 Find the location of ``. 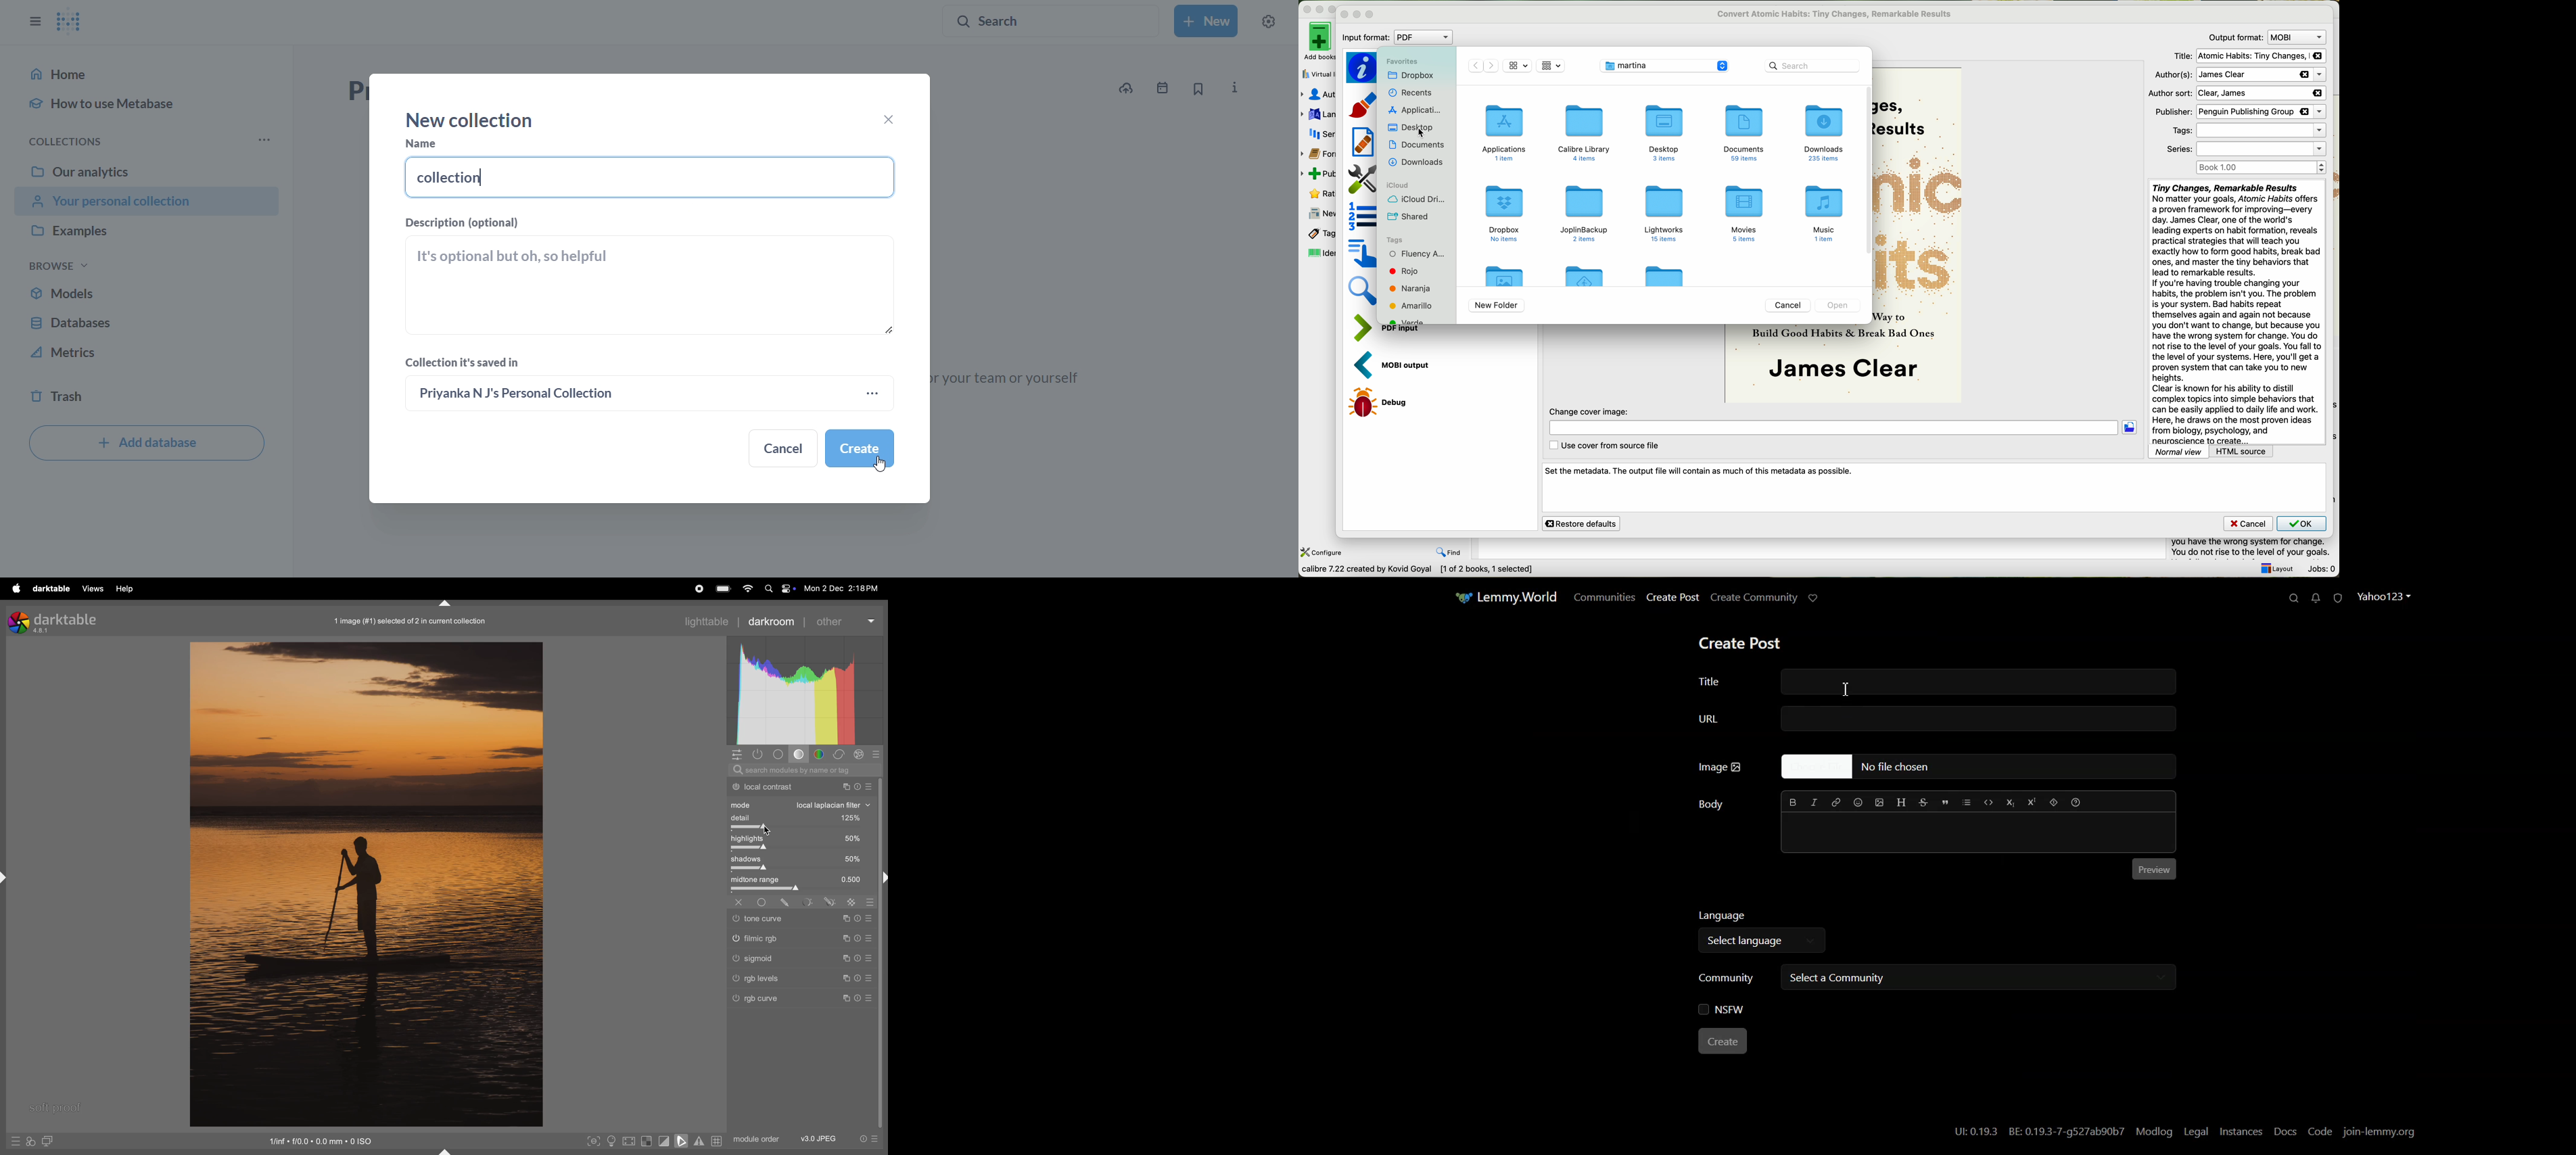

 is located at coordinates (767, 829).